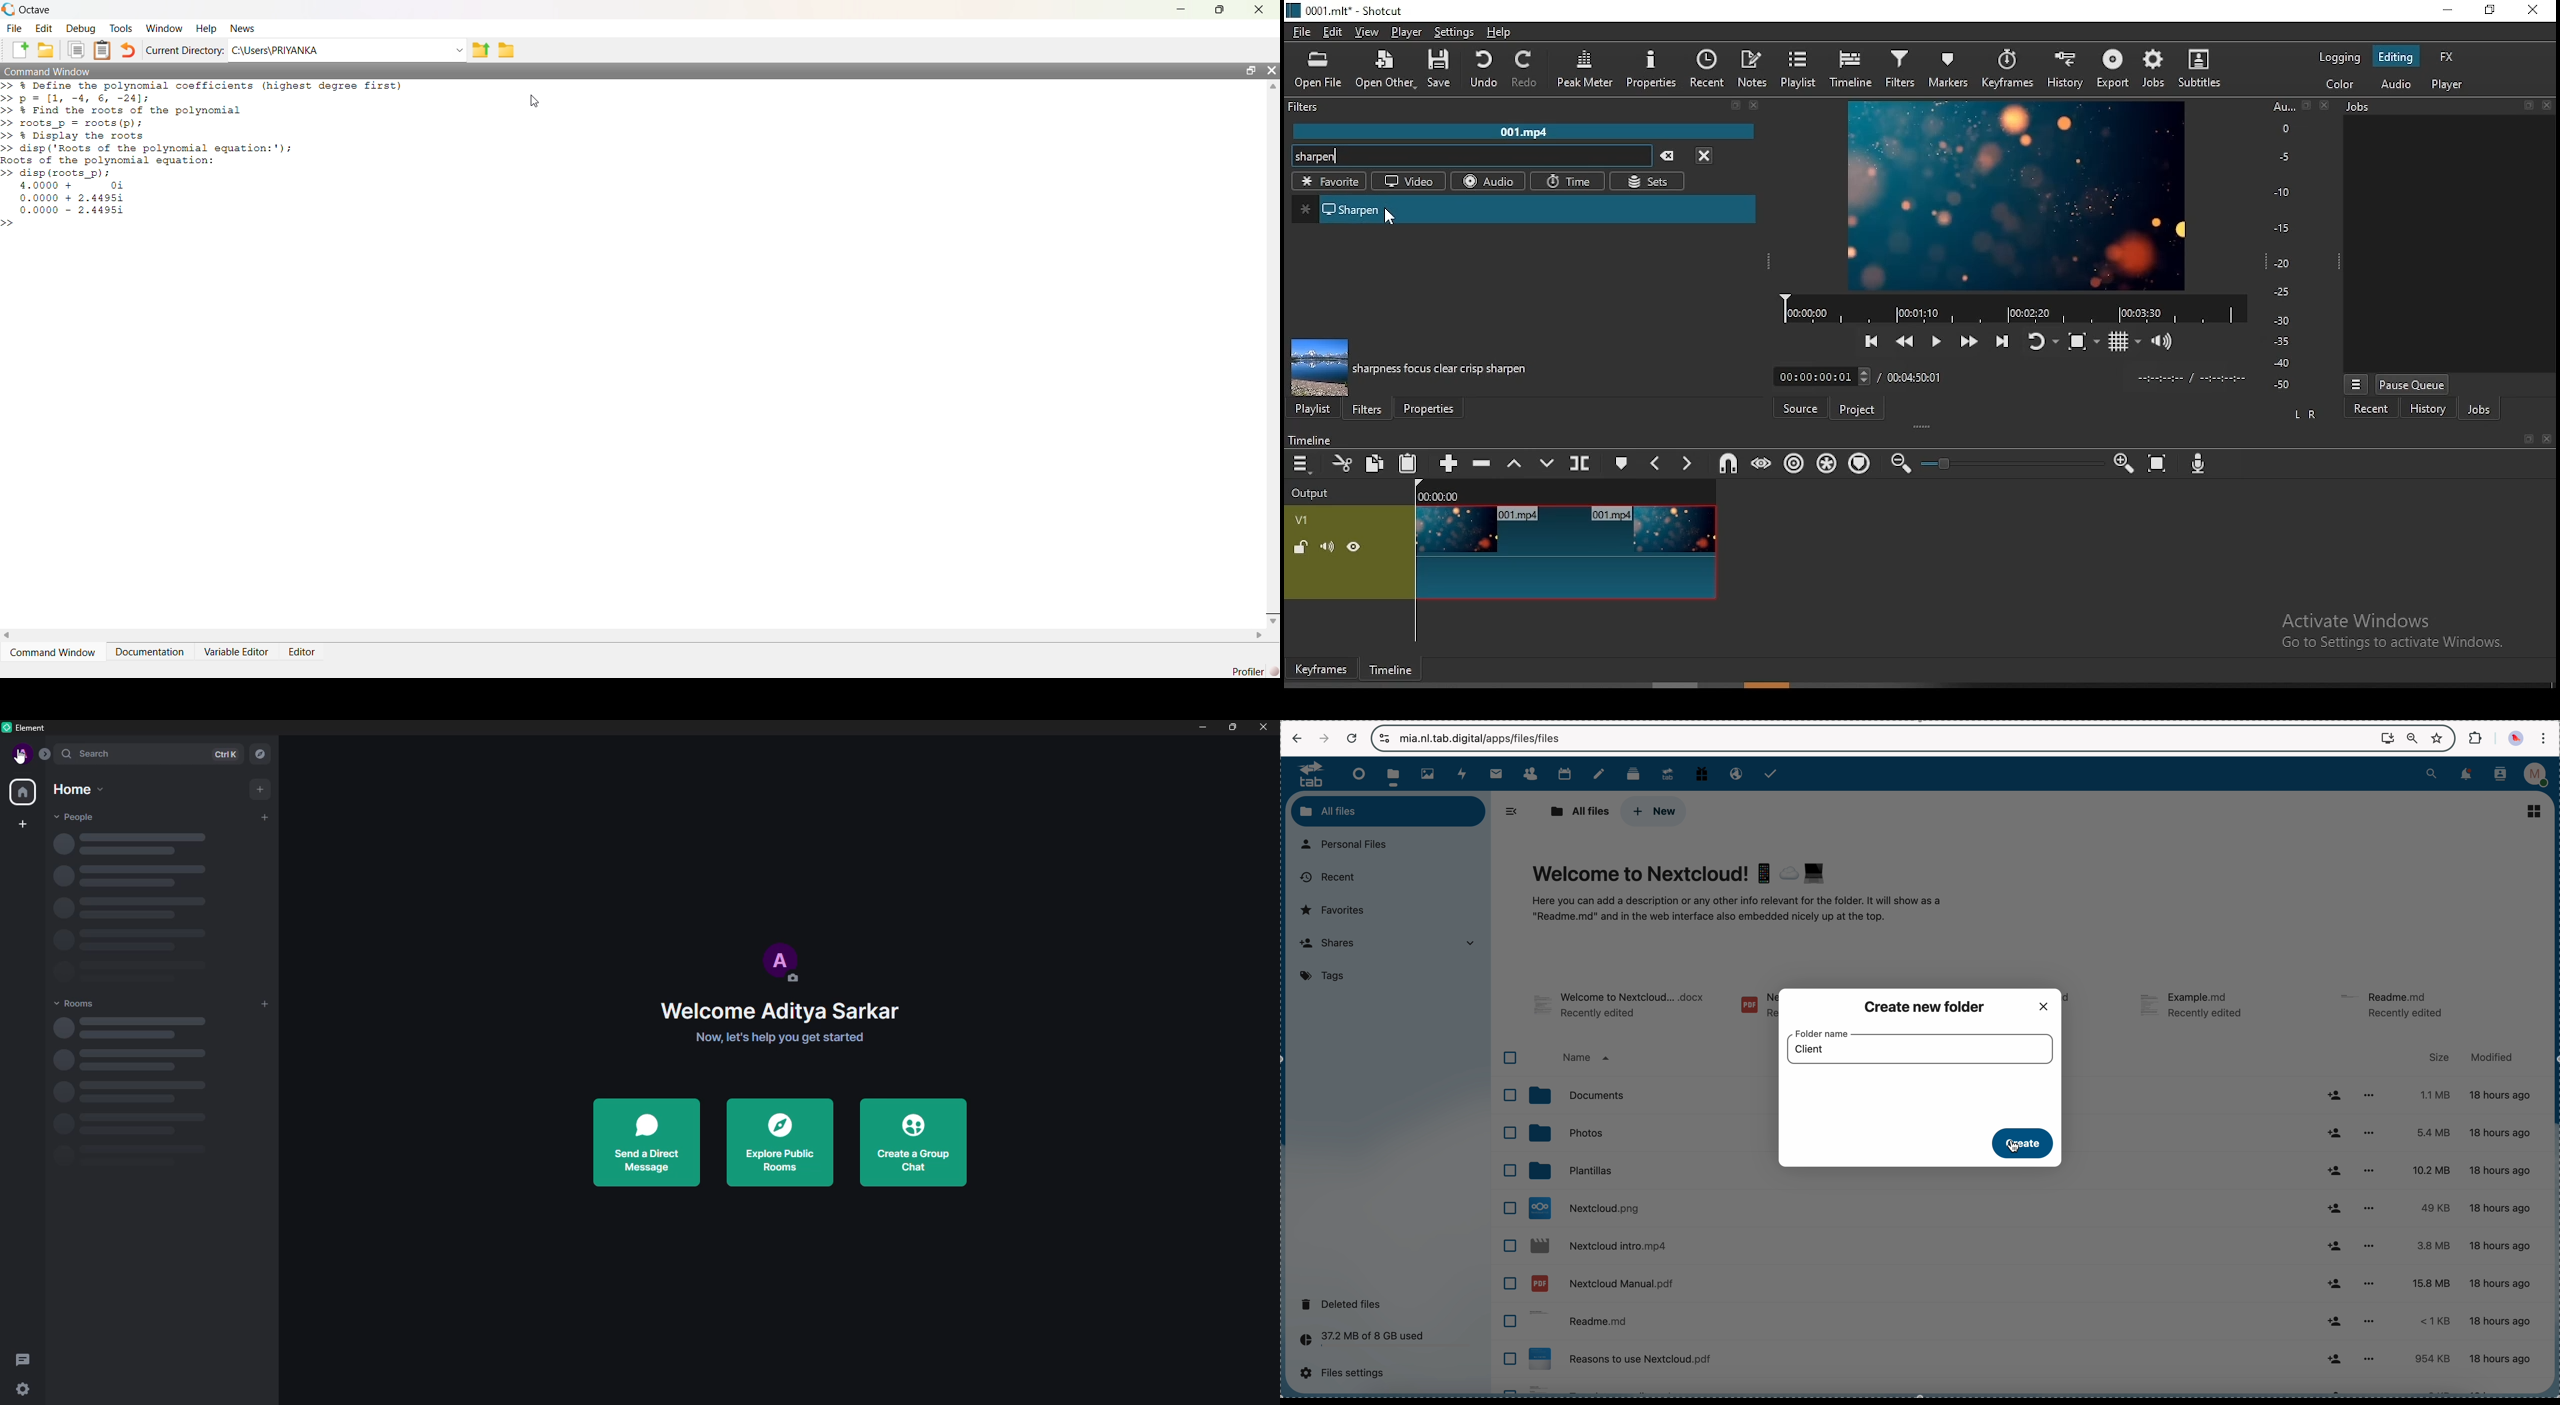 This screenshot has width=2576, height=1428. Describe the element at coordinates (2011, 462) in the screenshot. I see `zoom in or zoom out slider` at that location.